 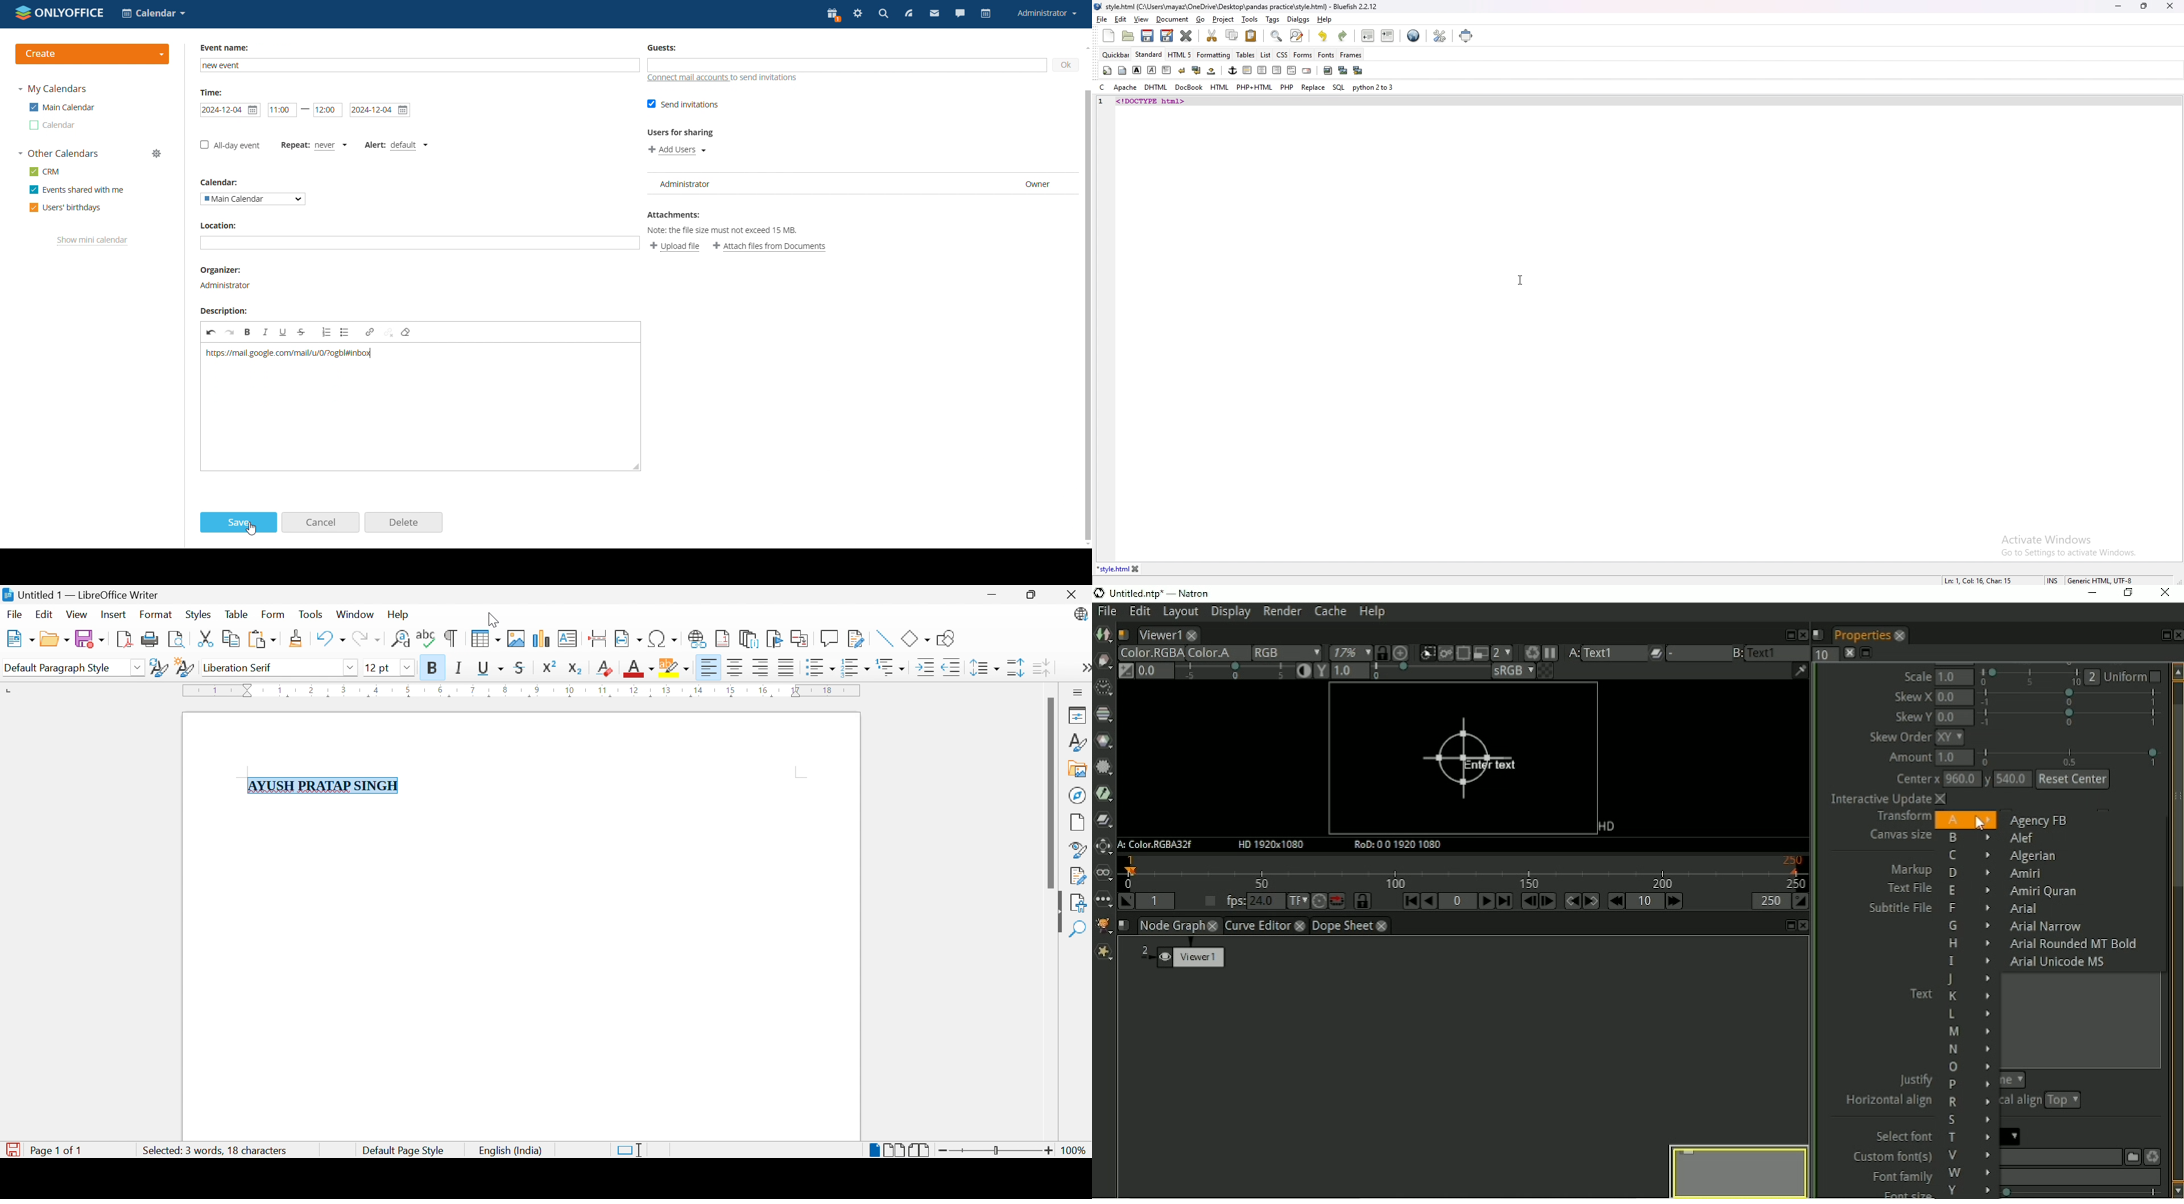 I want to click on Single-page View, so click(x=874, y=1150).